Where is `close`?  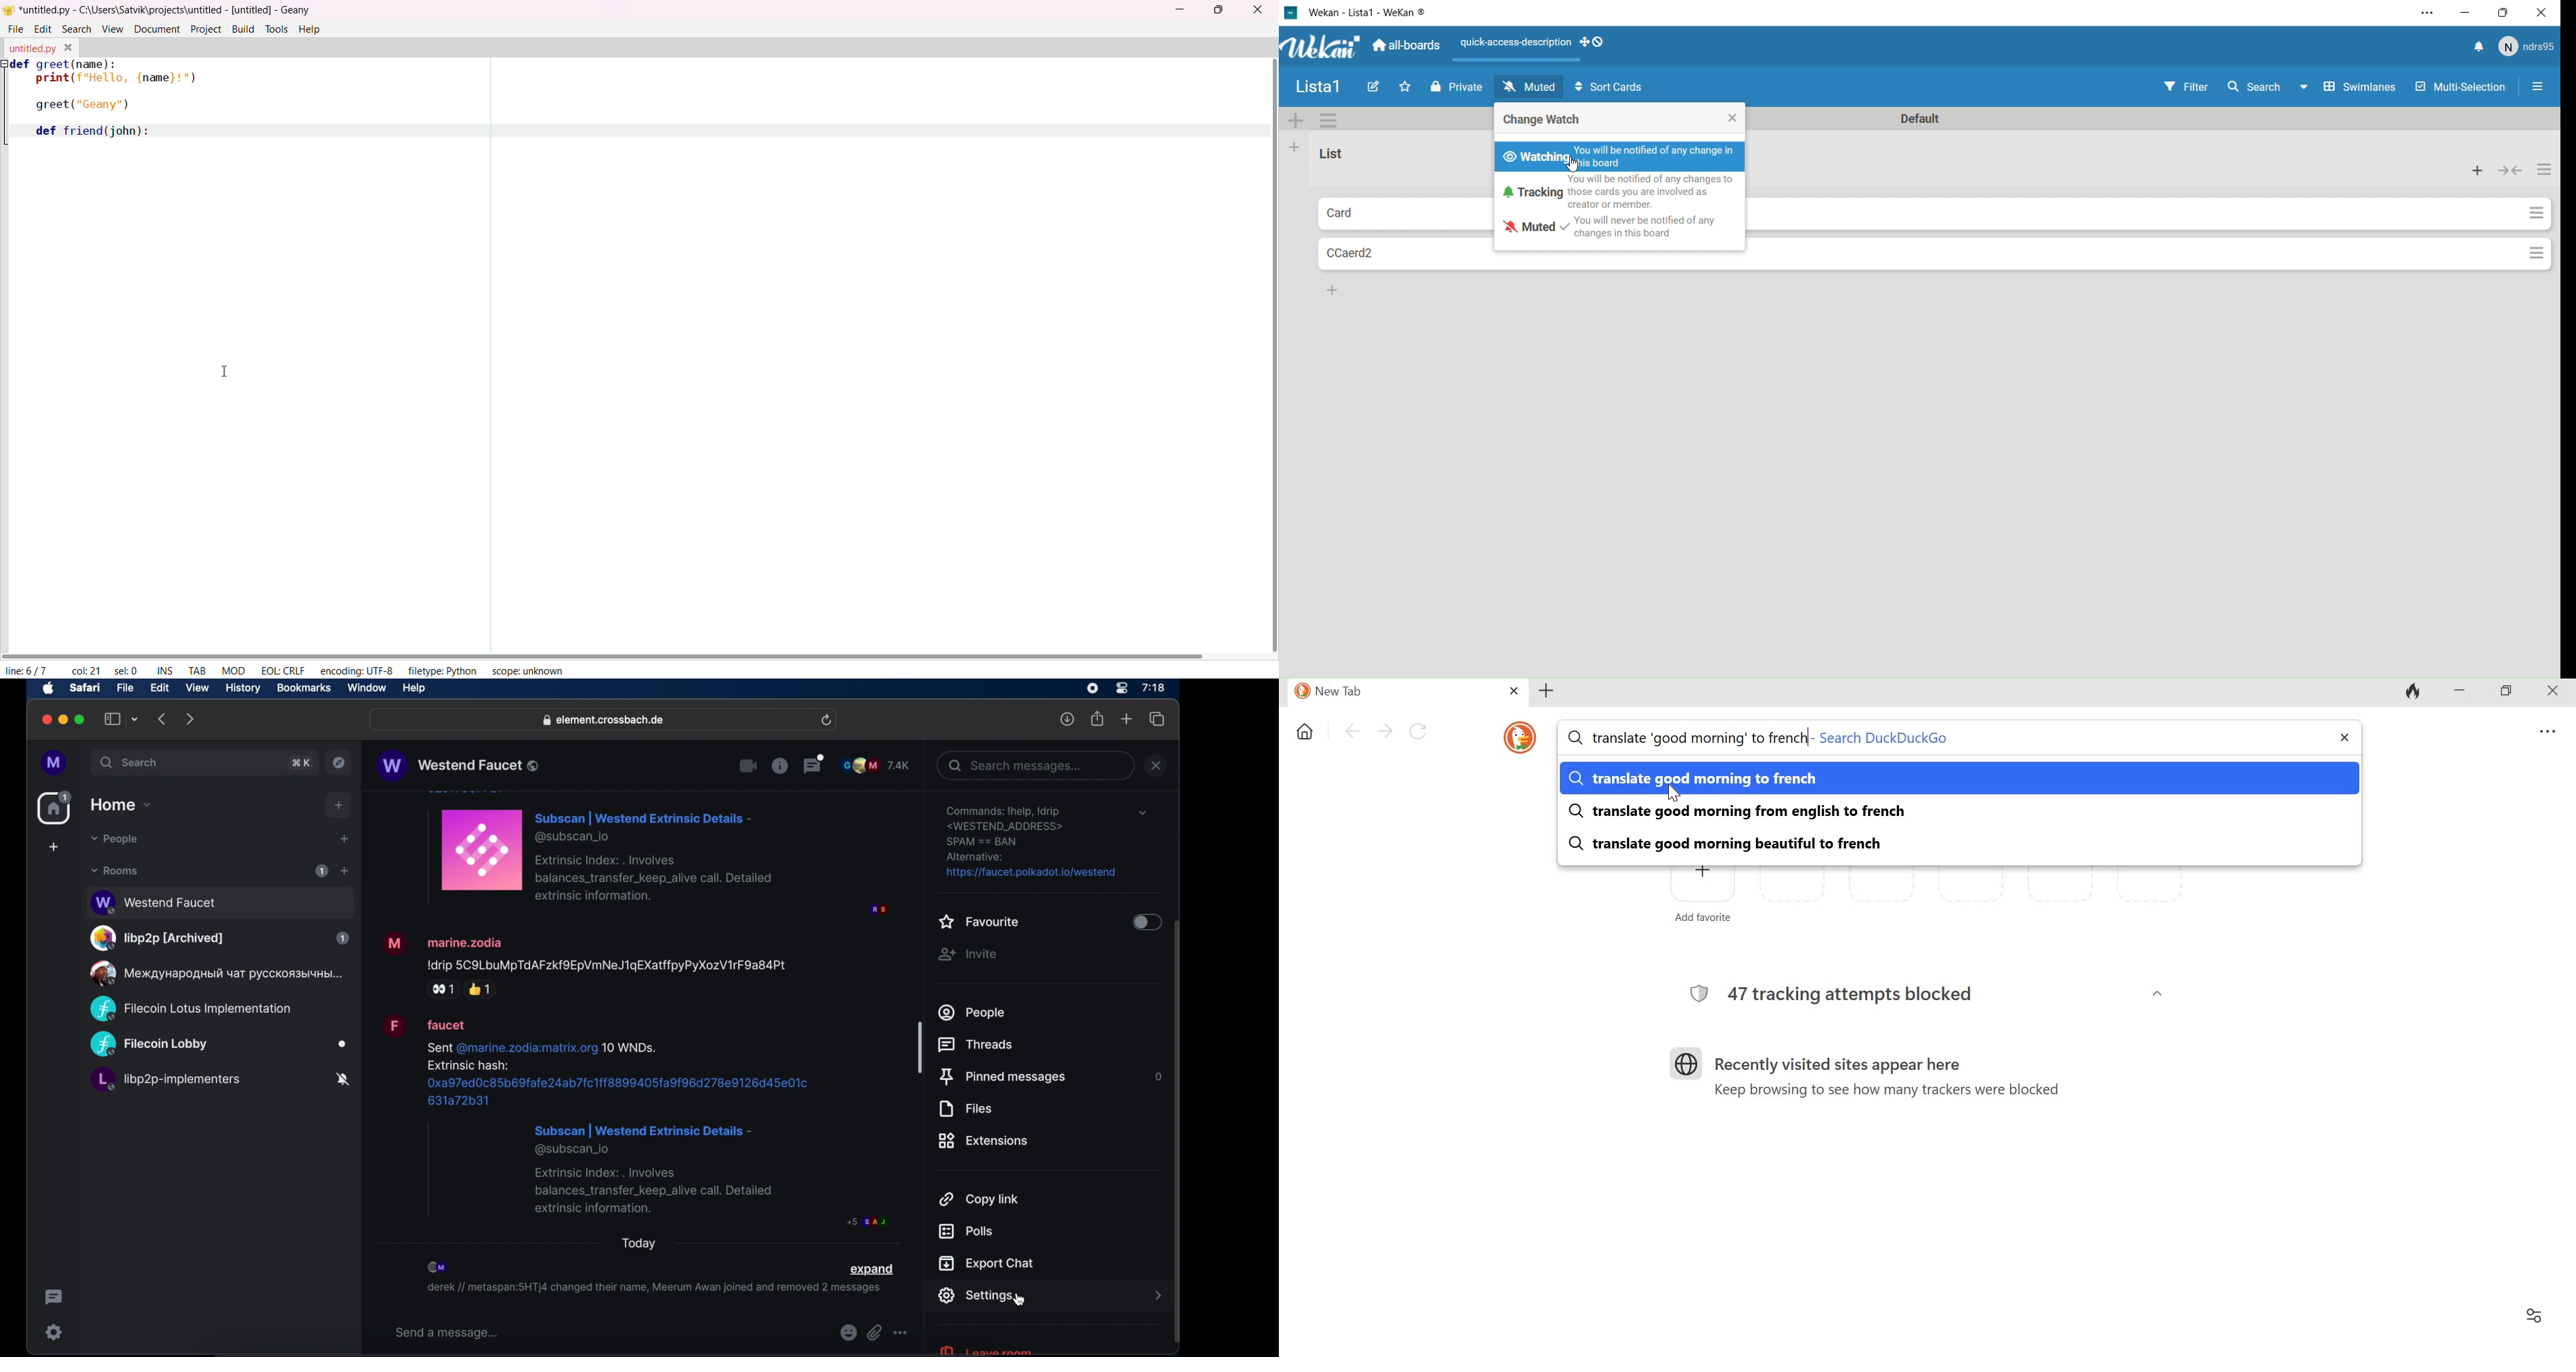 close is located at coordinates (1156, 765).